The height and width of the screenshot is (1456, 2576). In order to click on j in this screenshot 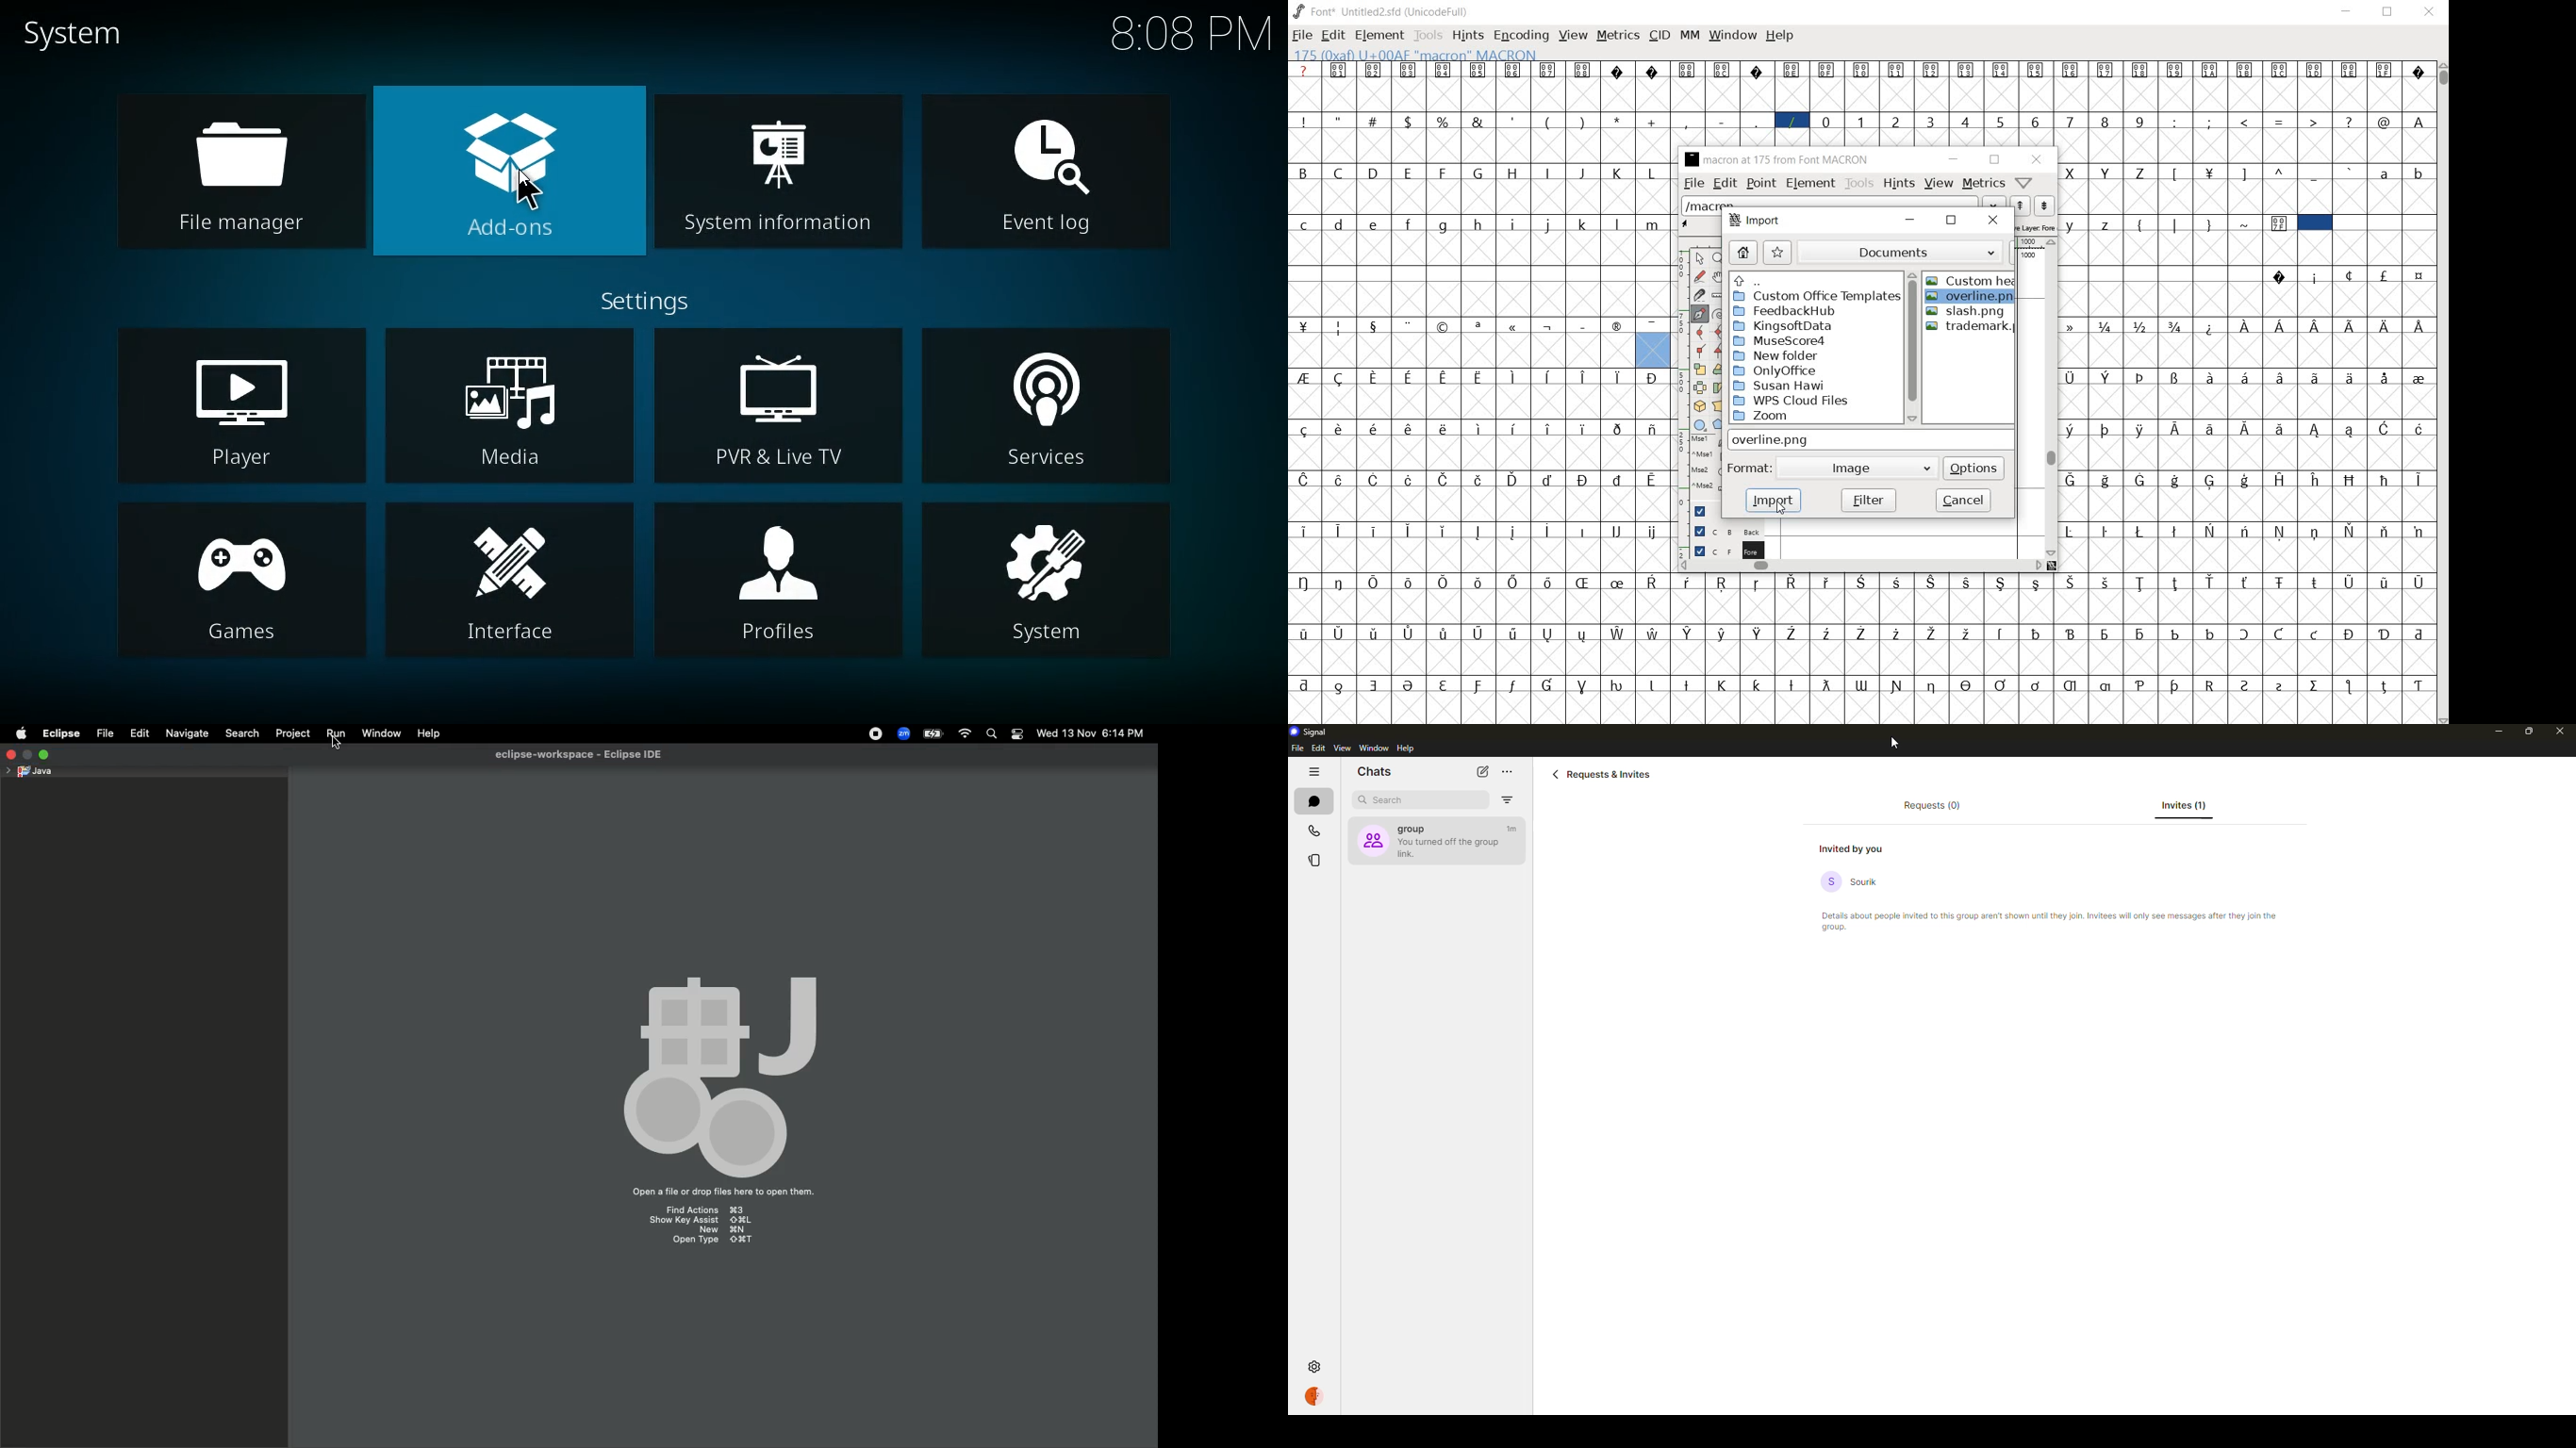, I will do `click(1548, 225)`.